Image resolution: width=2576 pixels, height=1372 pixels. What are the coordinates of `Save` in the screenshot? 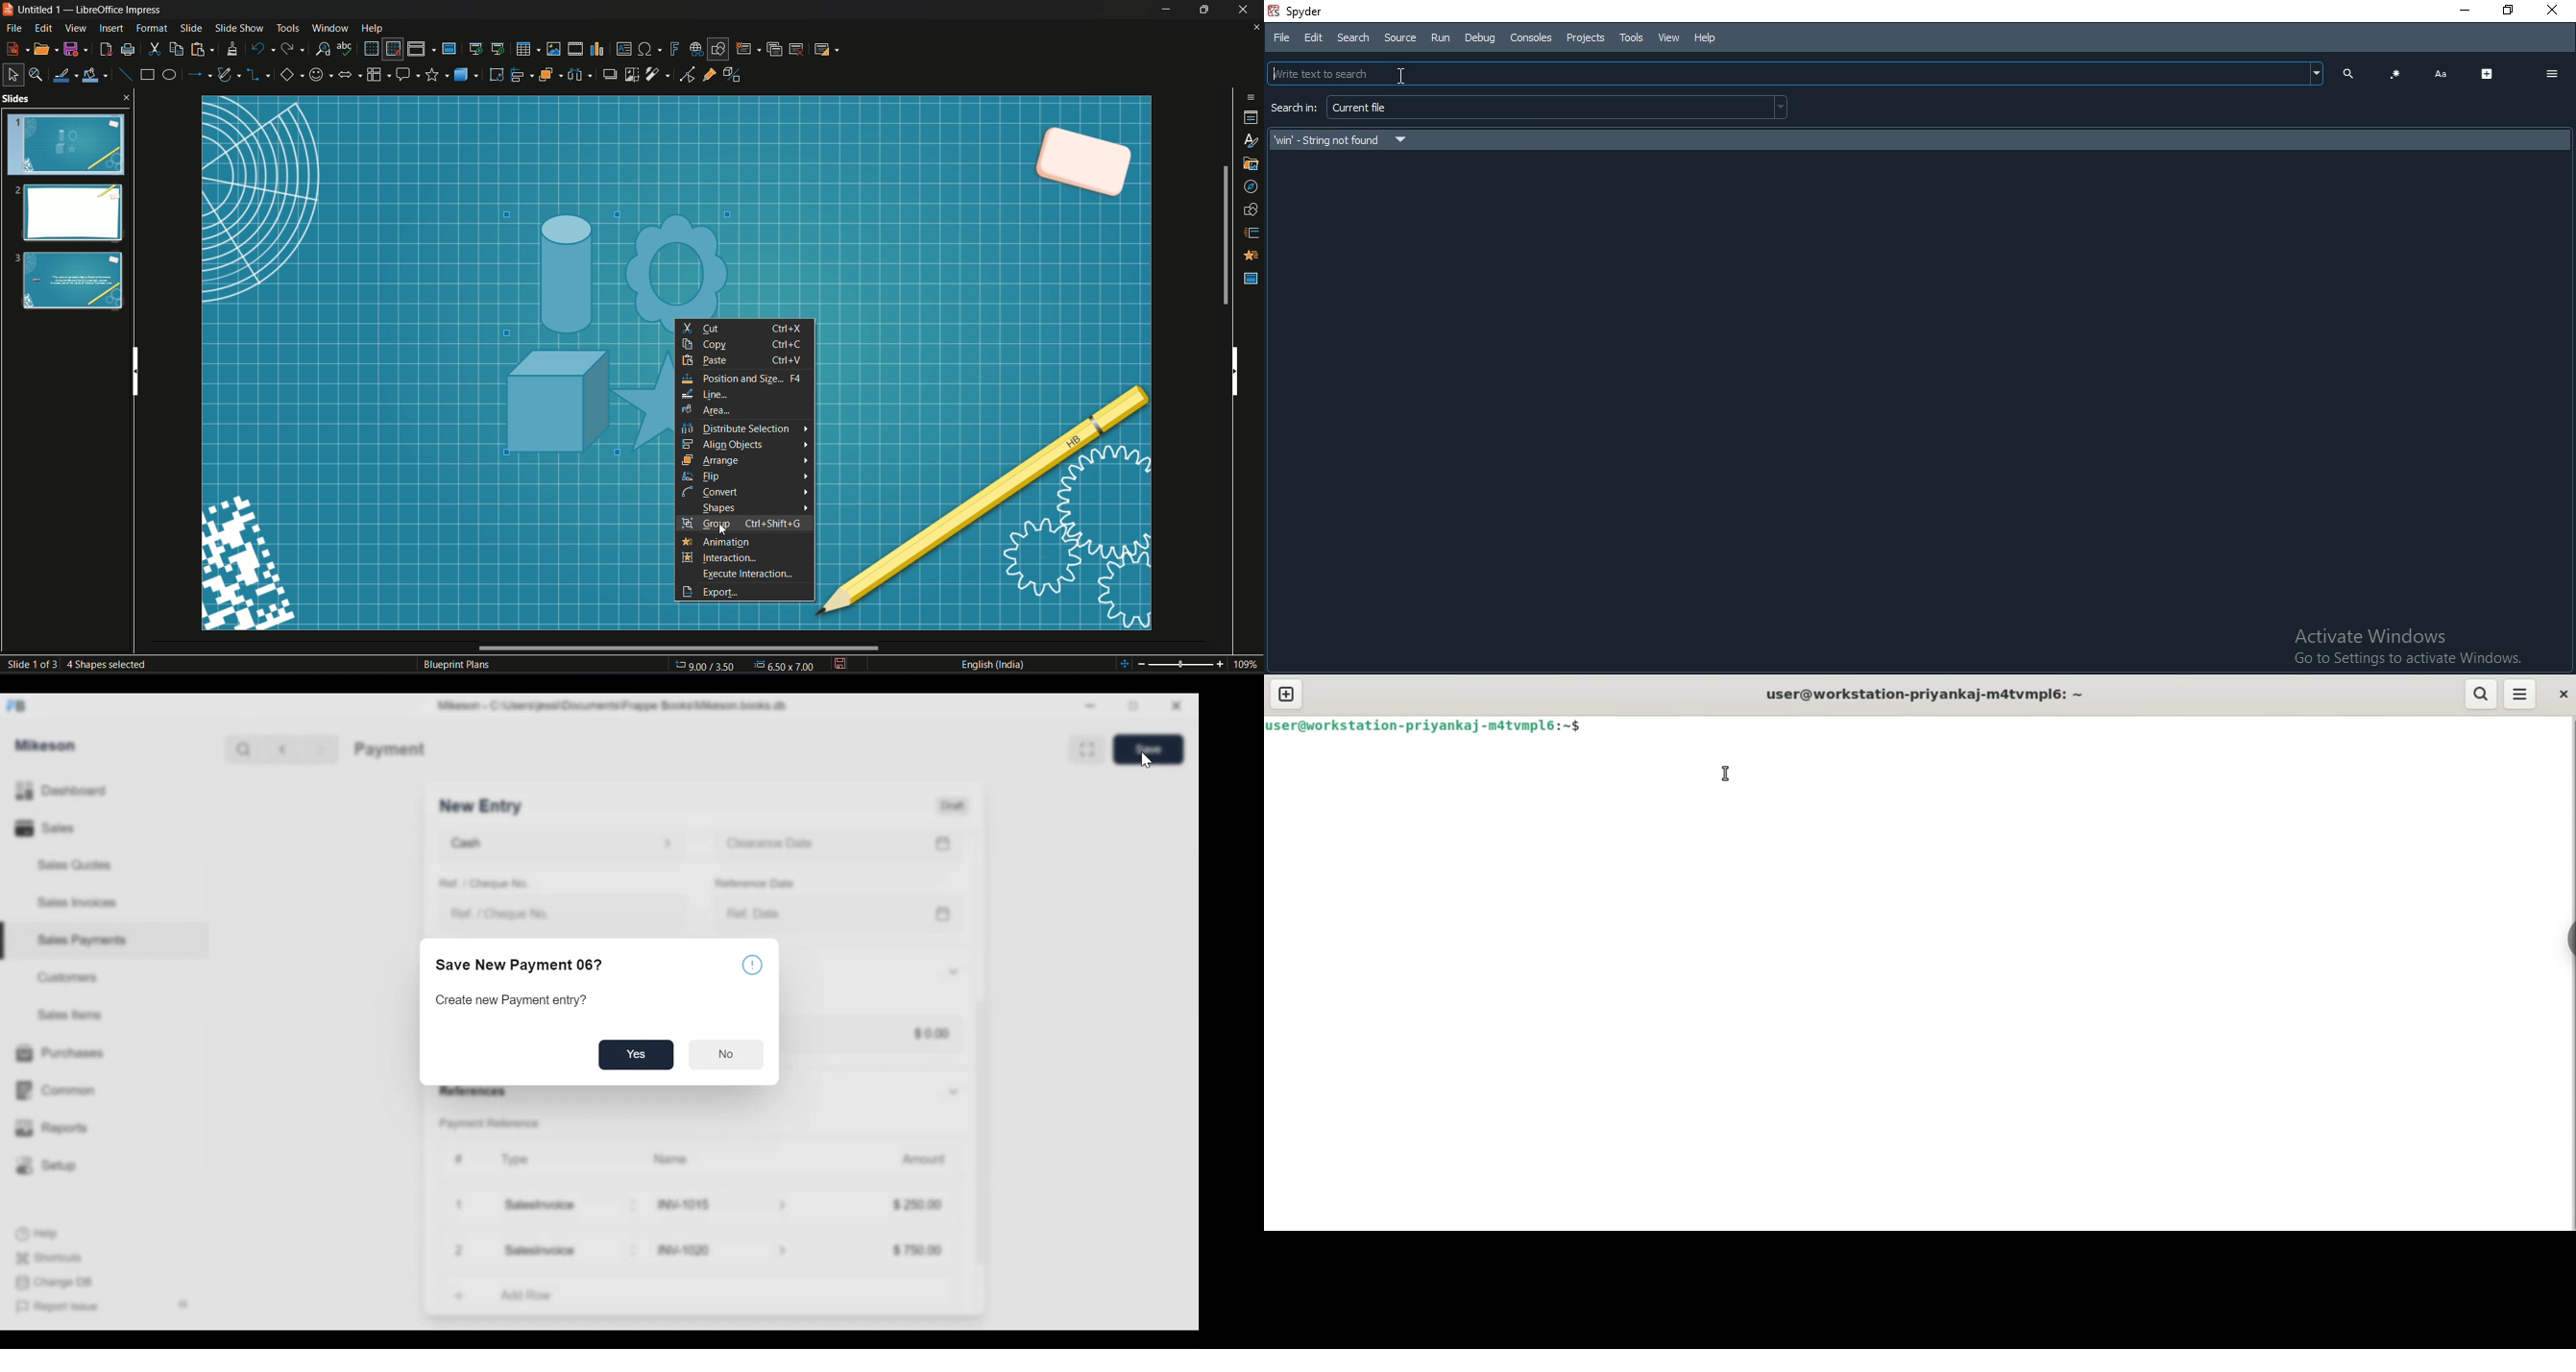 It's located at (76, 49).